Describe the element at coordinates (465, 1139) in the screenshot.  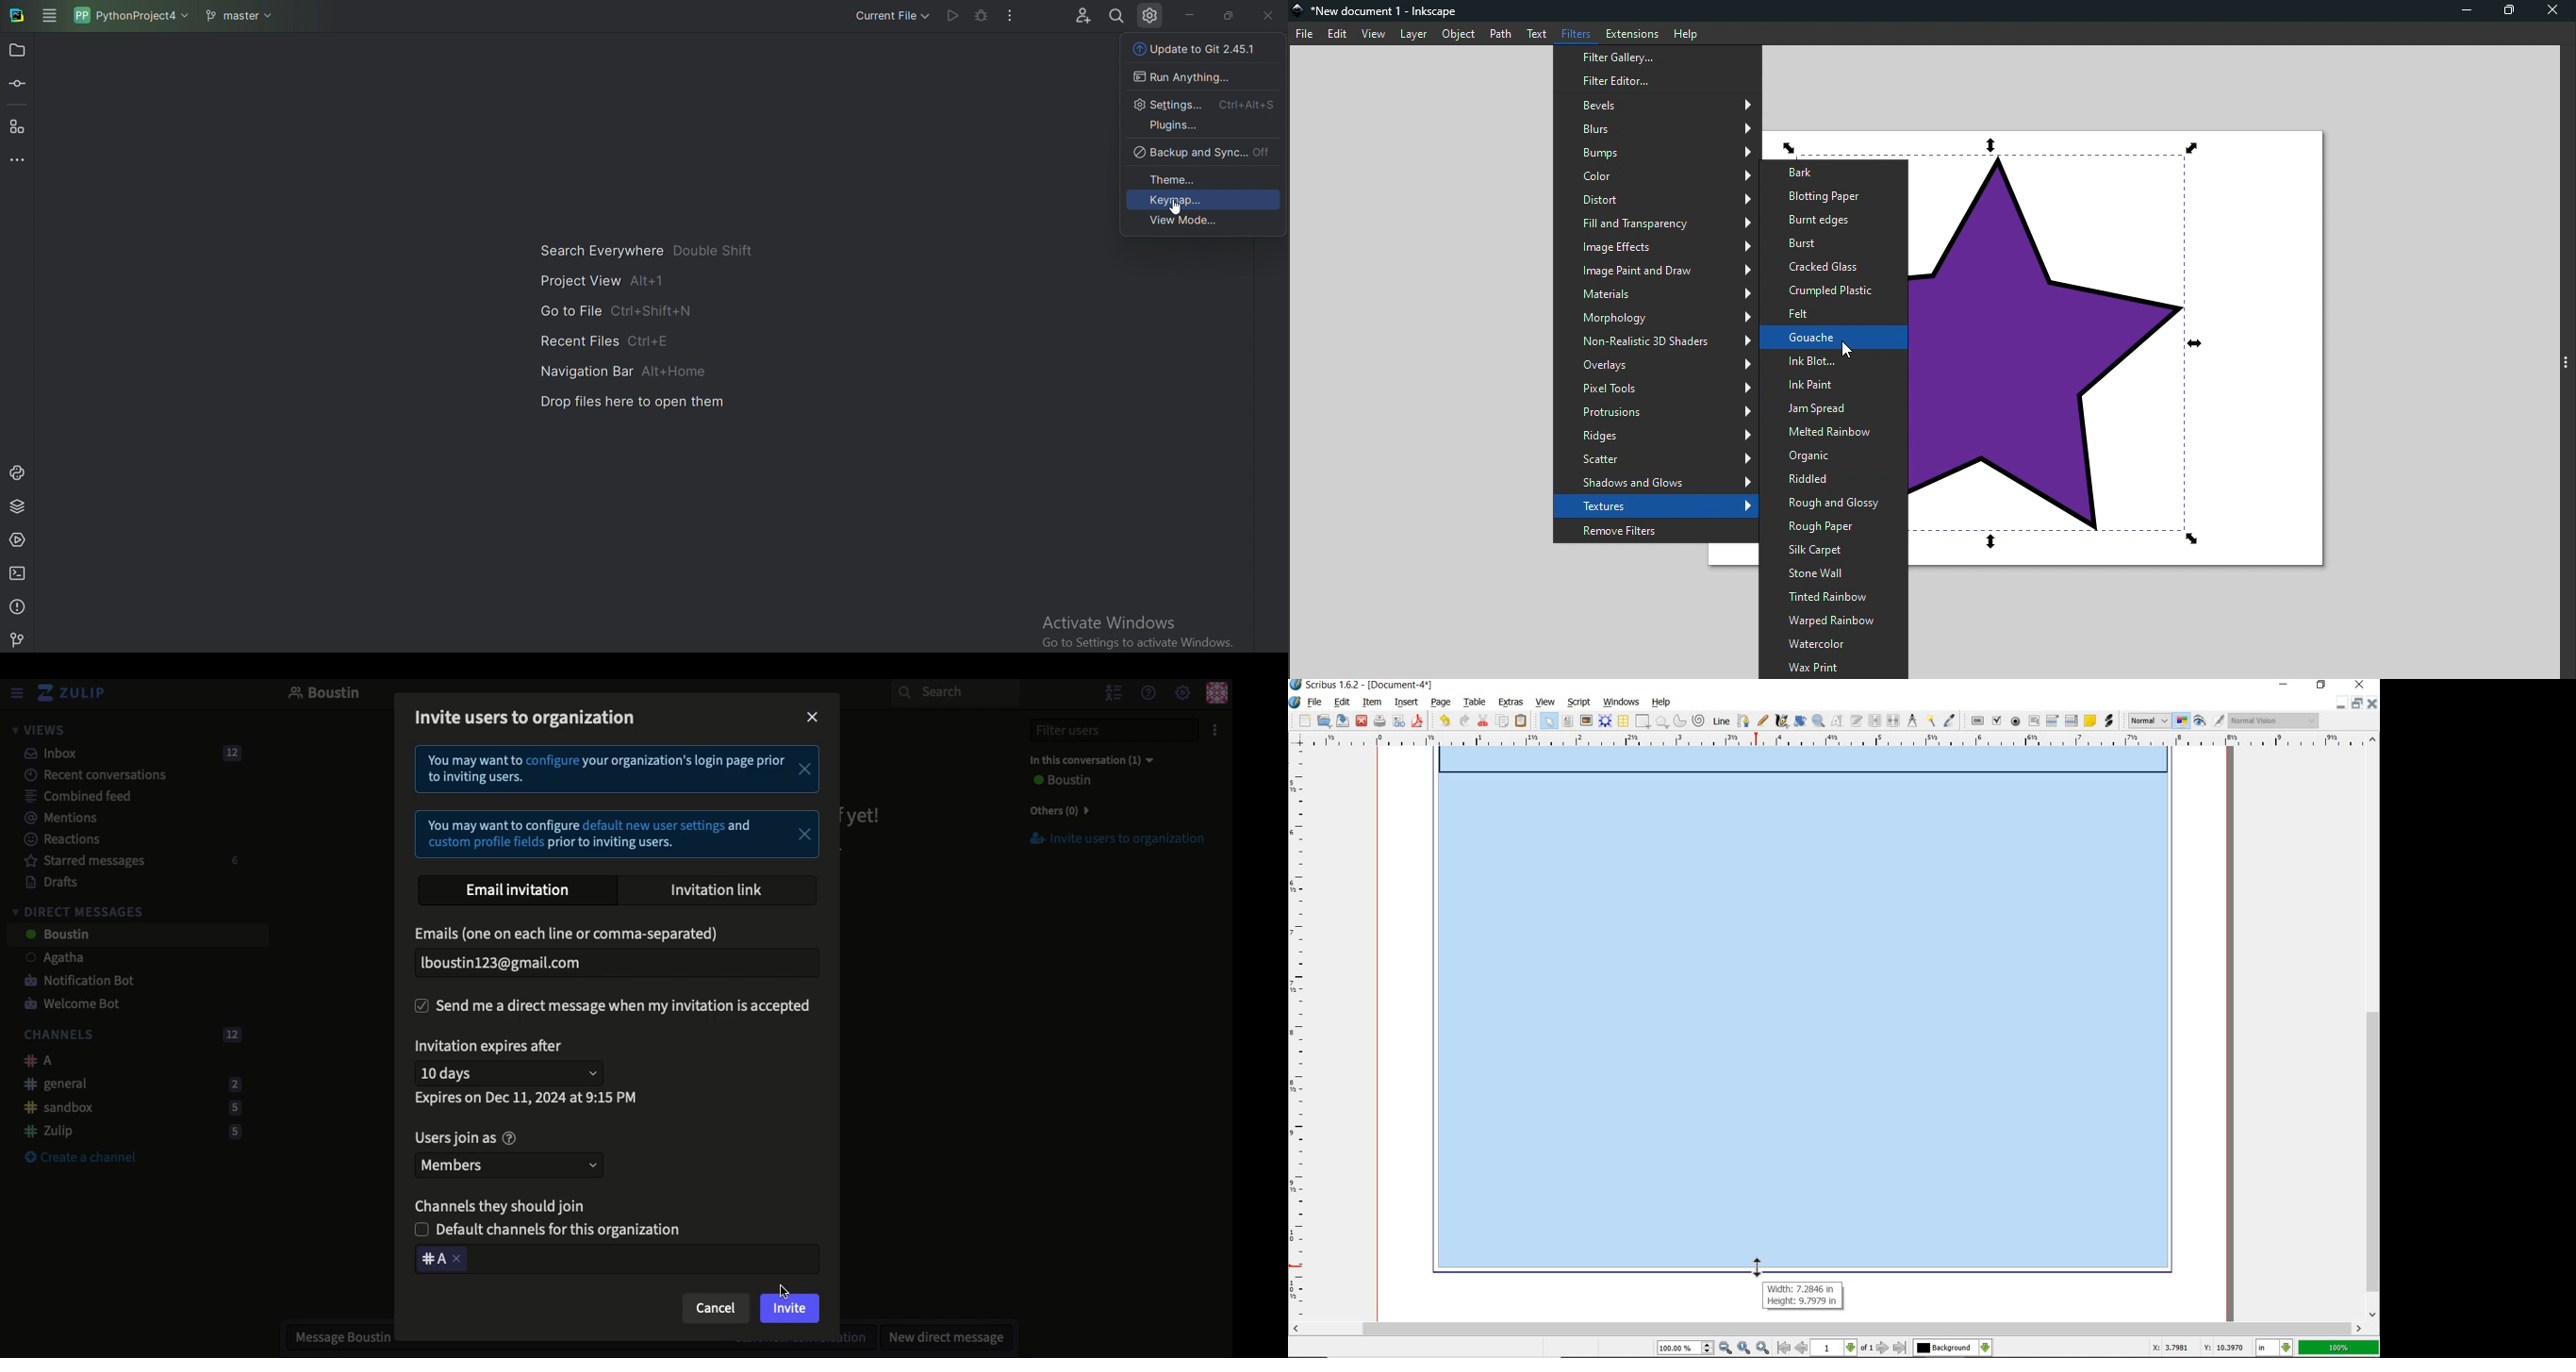
I see `Users join as` at that location.